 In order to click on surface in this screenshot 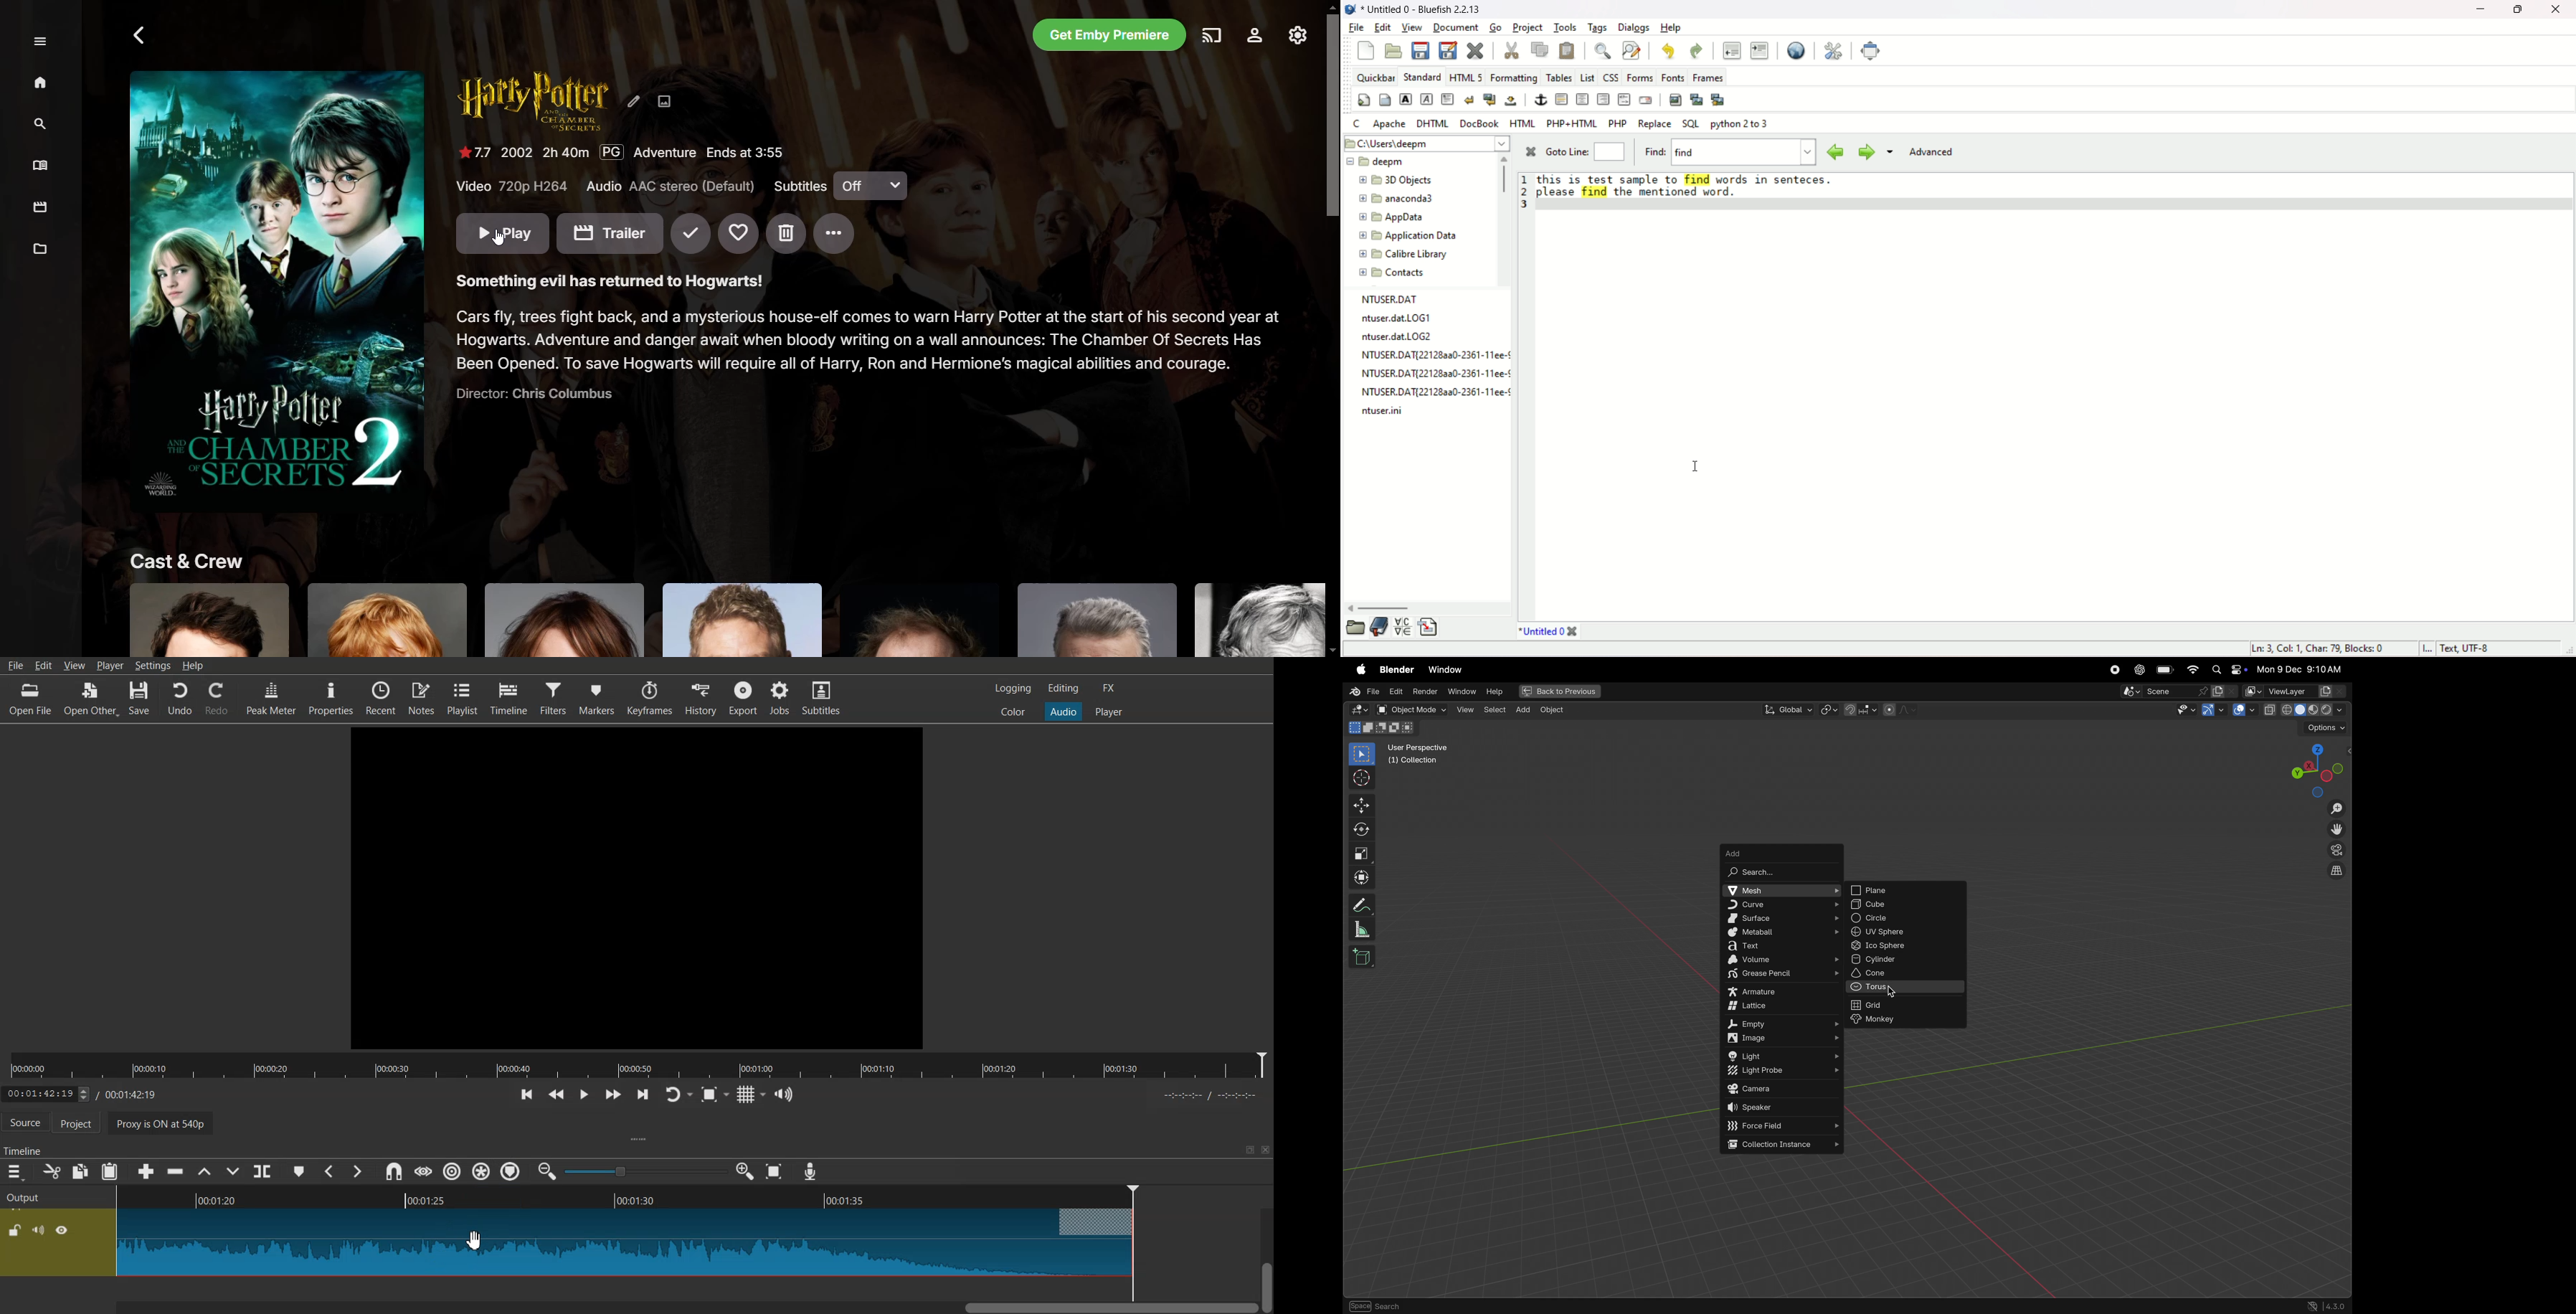, I will do `click(1782, 918)`.